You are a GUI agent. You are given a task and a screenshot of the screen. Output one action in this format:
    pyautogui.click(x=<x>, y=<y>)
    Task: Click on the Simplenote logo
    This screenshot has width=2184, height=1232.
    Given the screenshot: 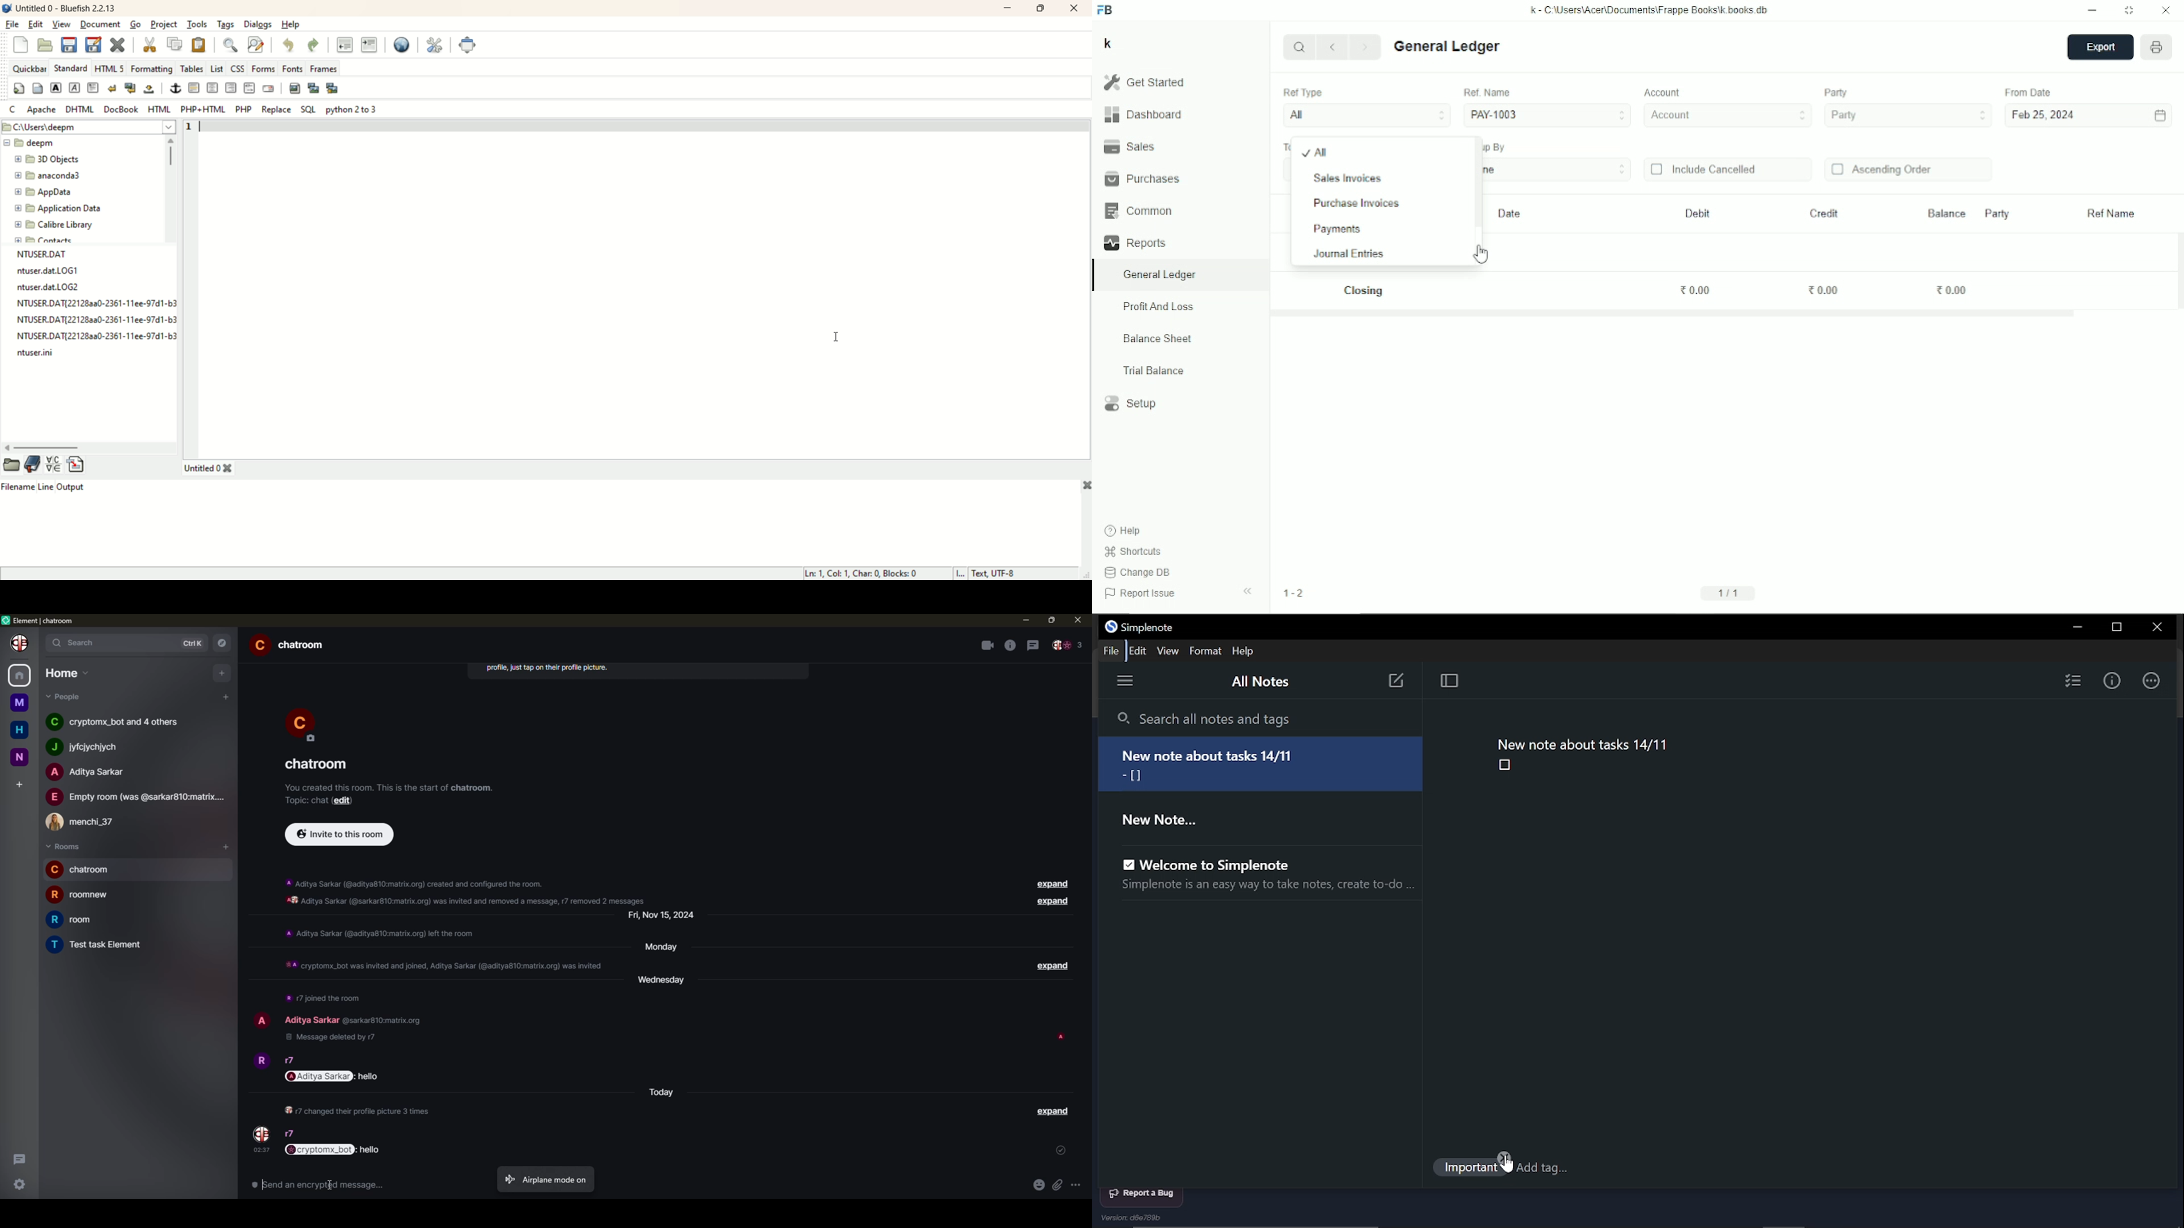 What is the action you would take?
    pyautogui.click(x=1111, y=626)
    